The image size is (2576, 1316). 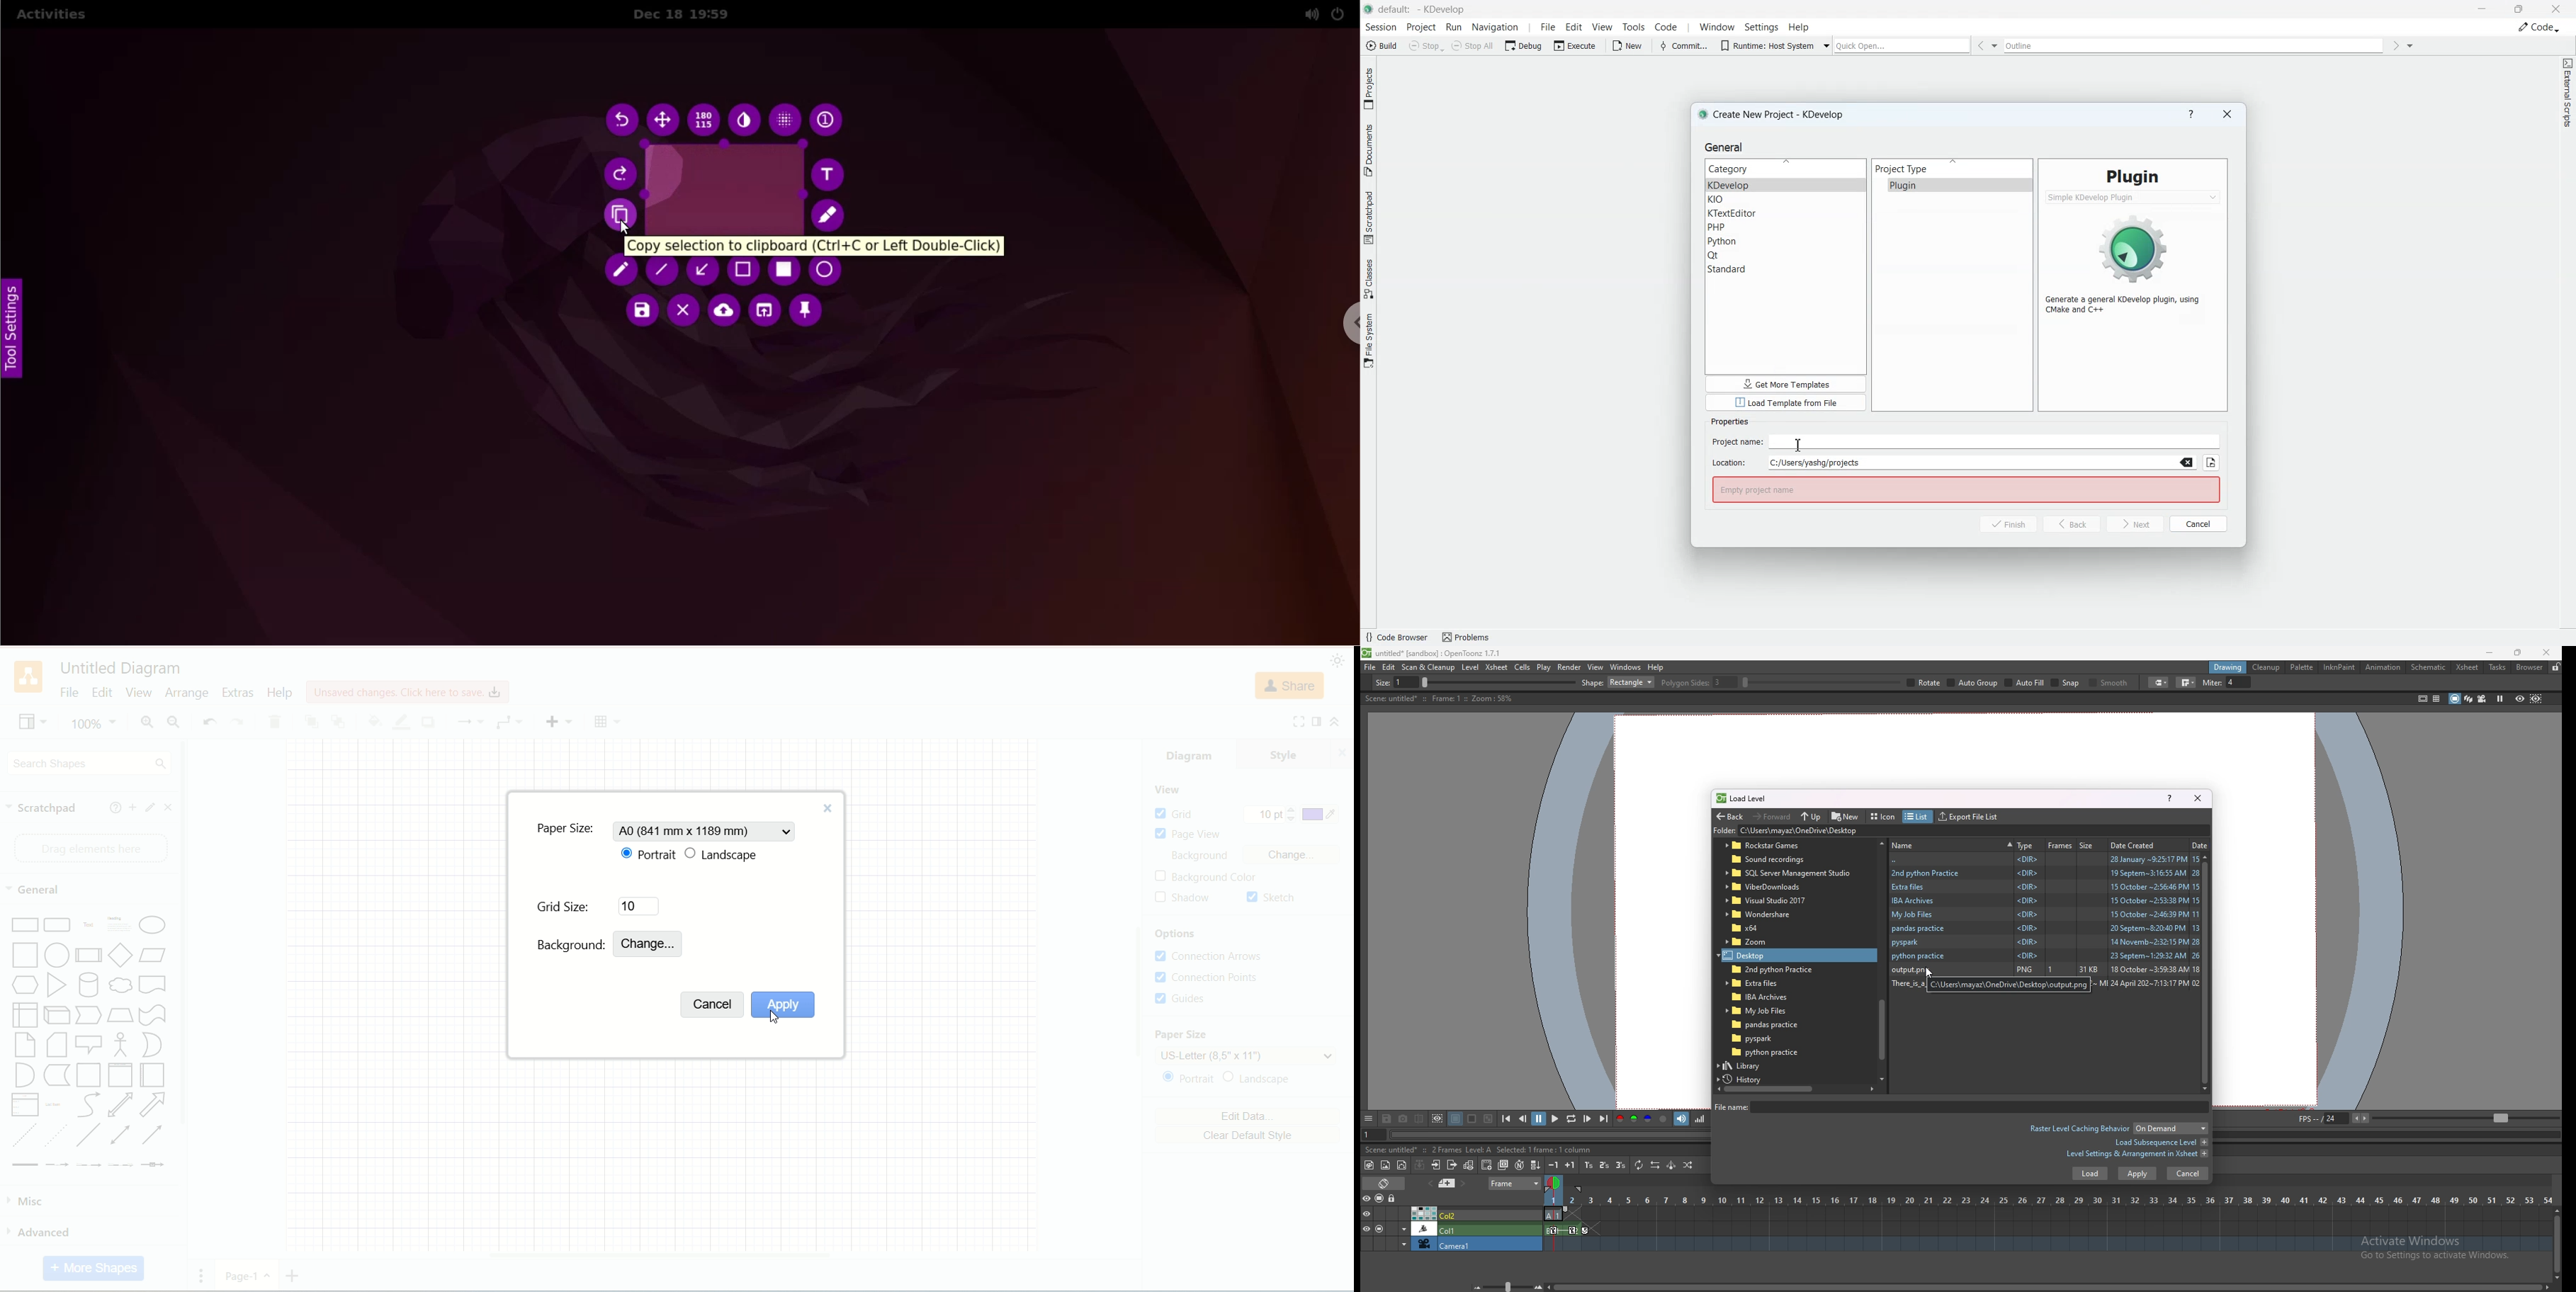 What do you see at coordinates (2500, 698) in the screenshot?
I see `freeze` at bounding box center [2500, 698].